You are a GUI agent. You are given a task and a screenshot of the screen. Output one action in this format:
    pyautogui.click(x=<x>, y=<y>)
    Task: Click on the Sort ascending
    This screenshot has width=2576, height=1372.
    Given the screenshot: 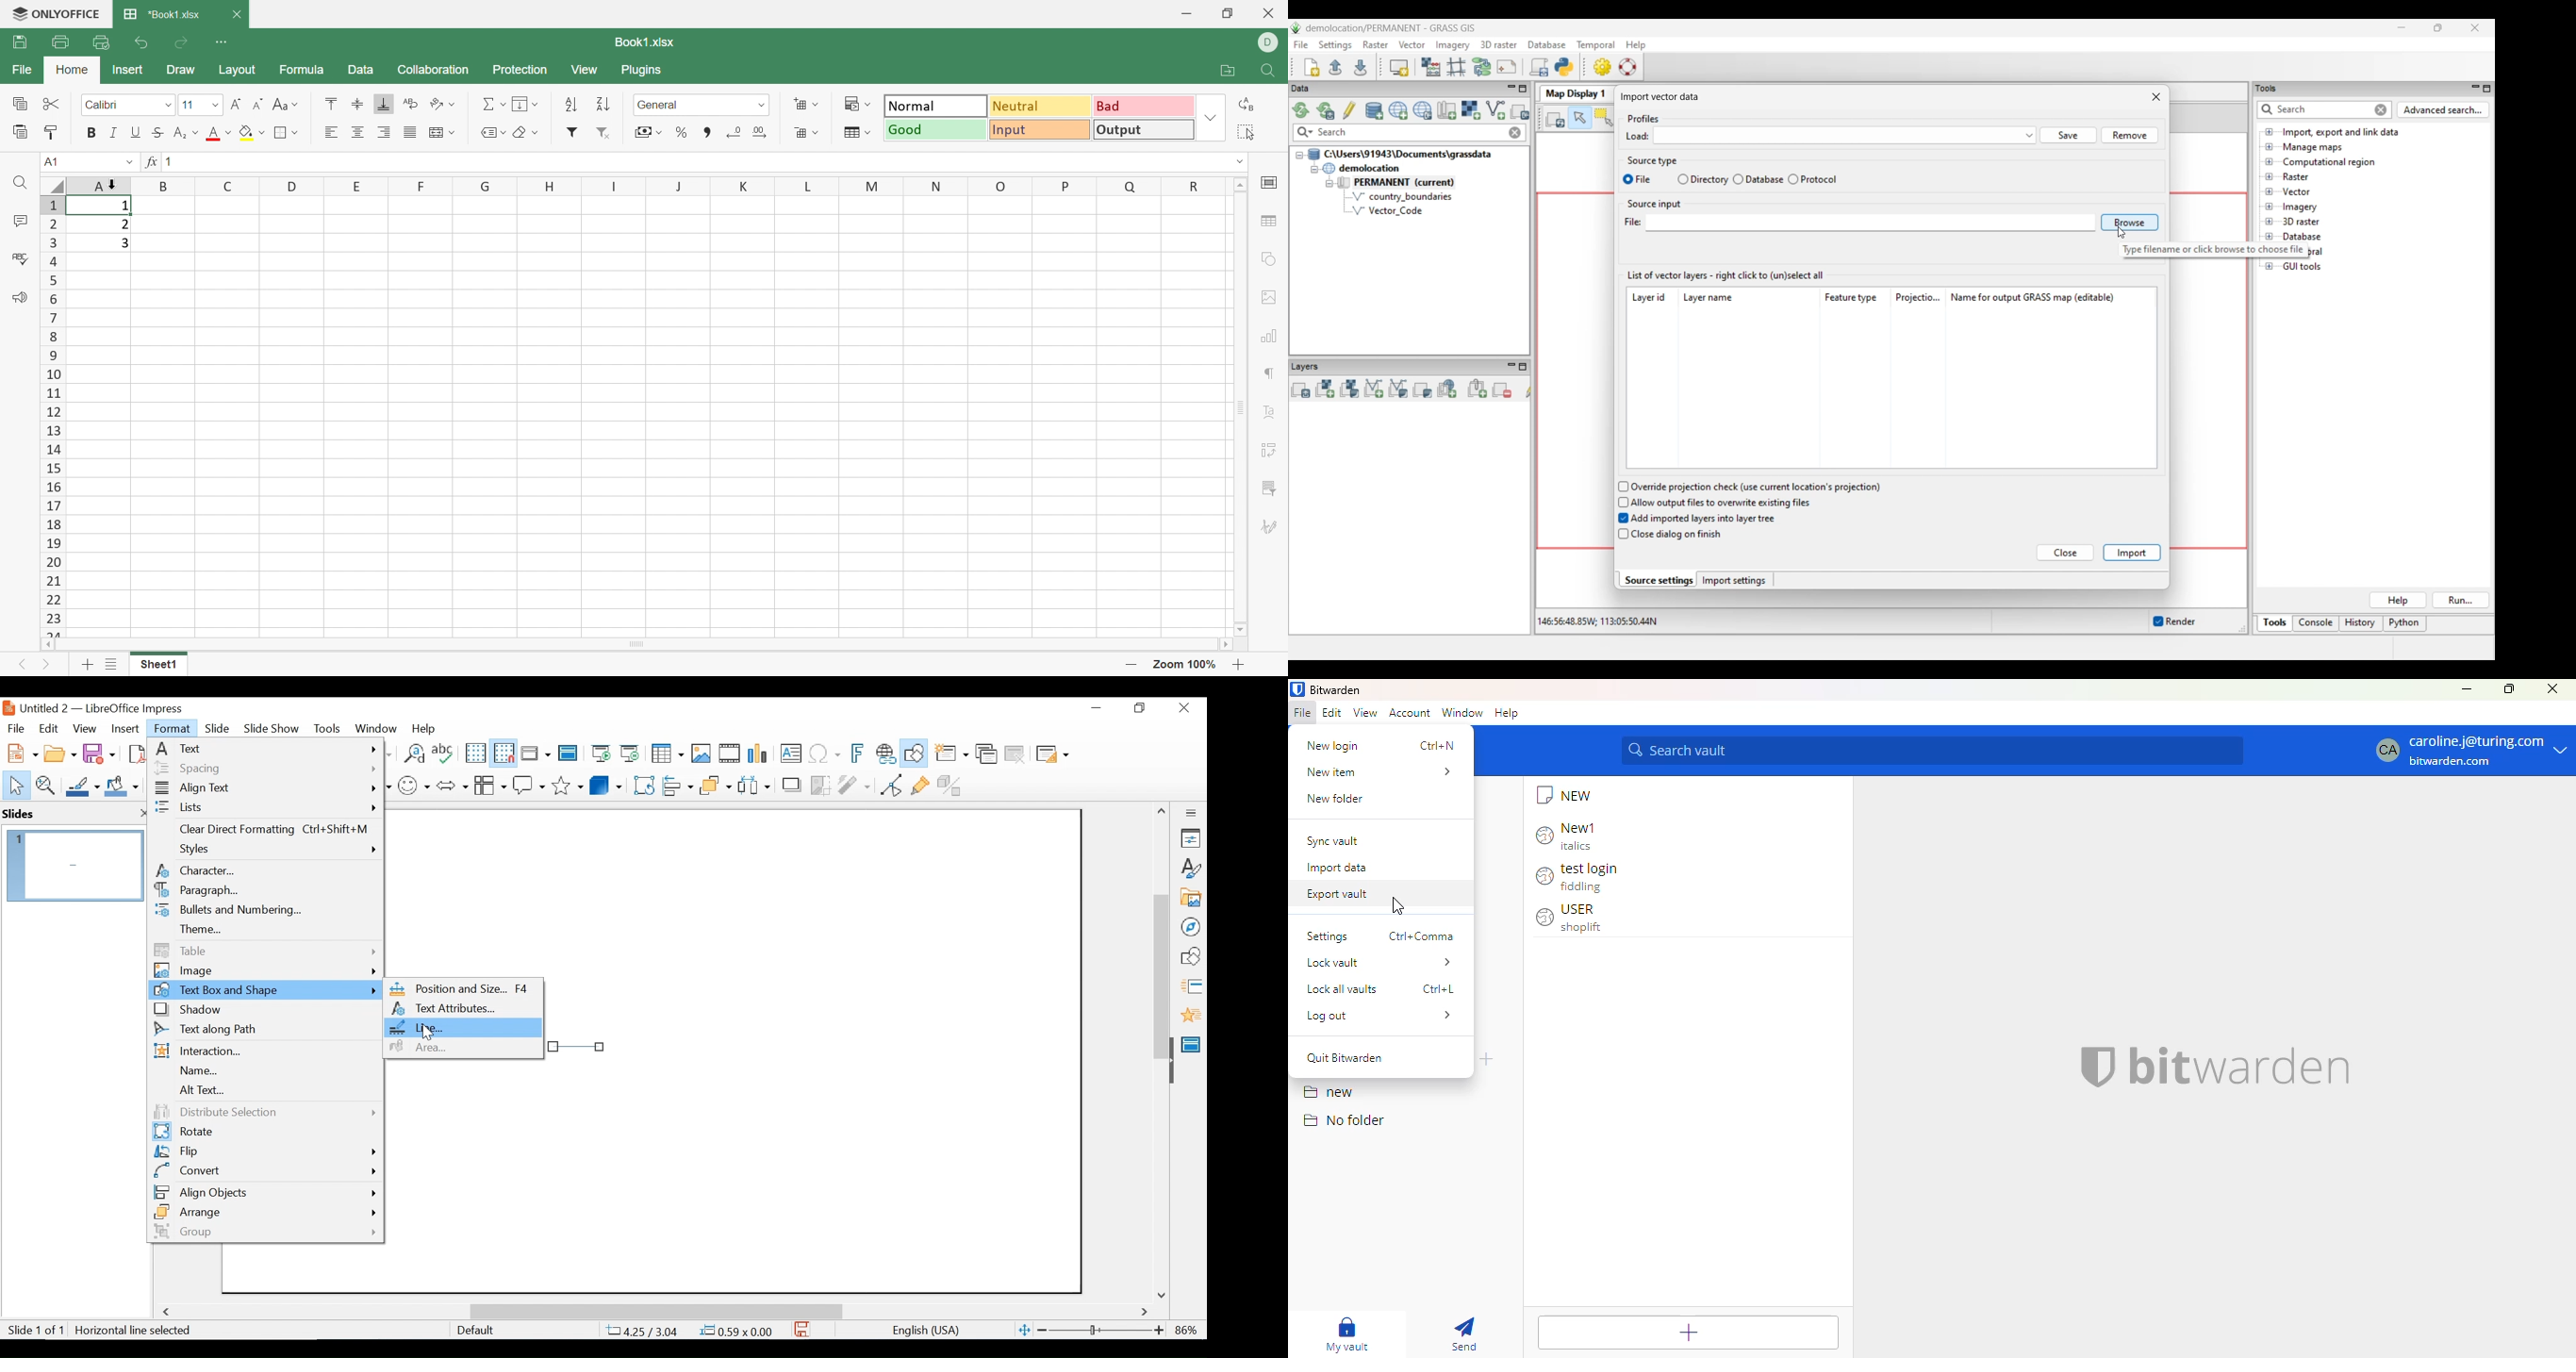 What is the action you would take?
    pyautogui.click(x=574, y=105)
    